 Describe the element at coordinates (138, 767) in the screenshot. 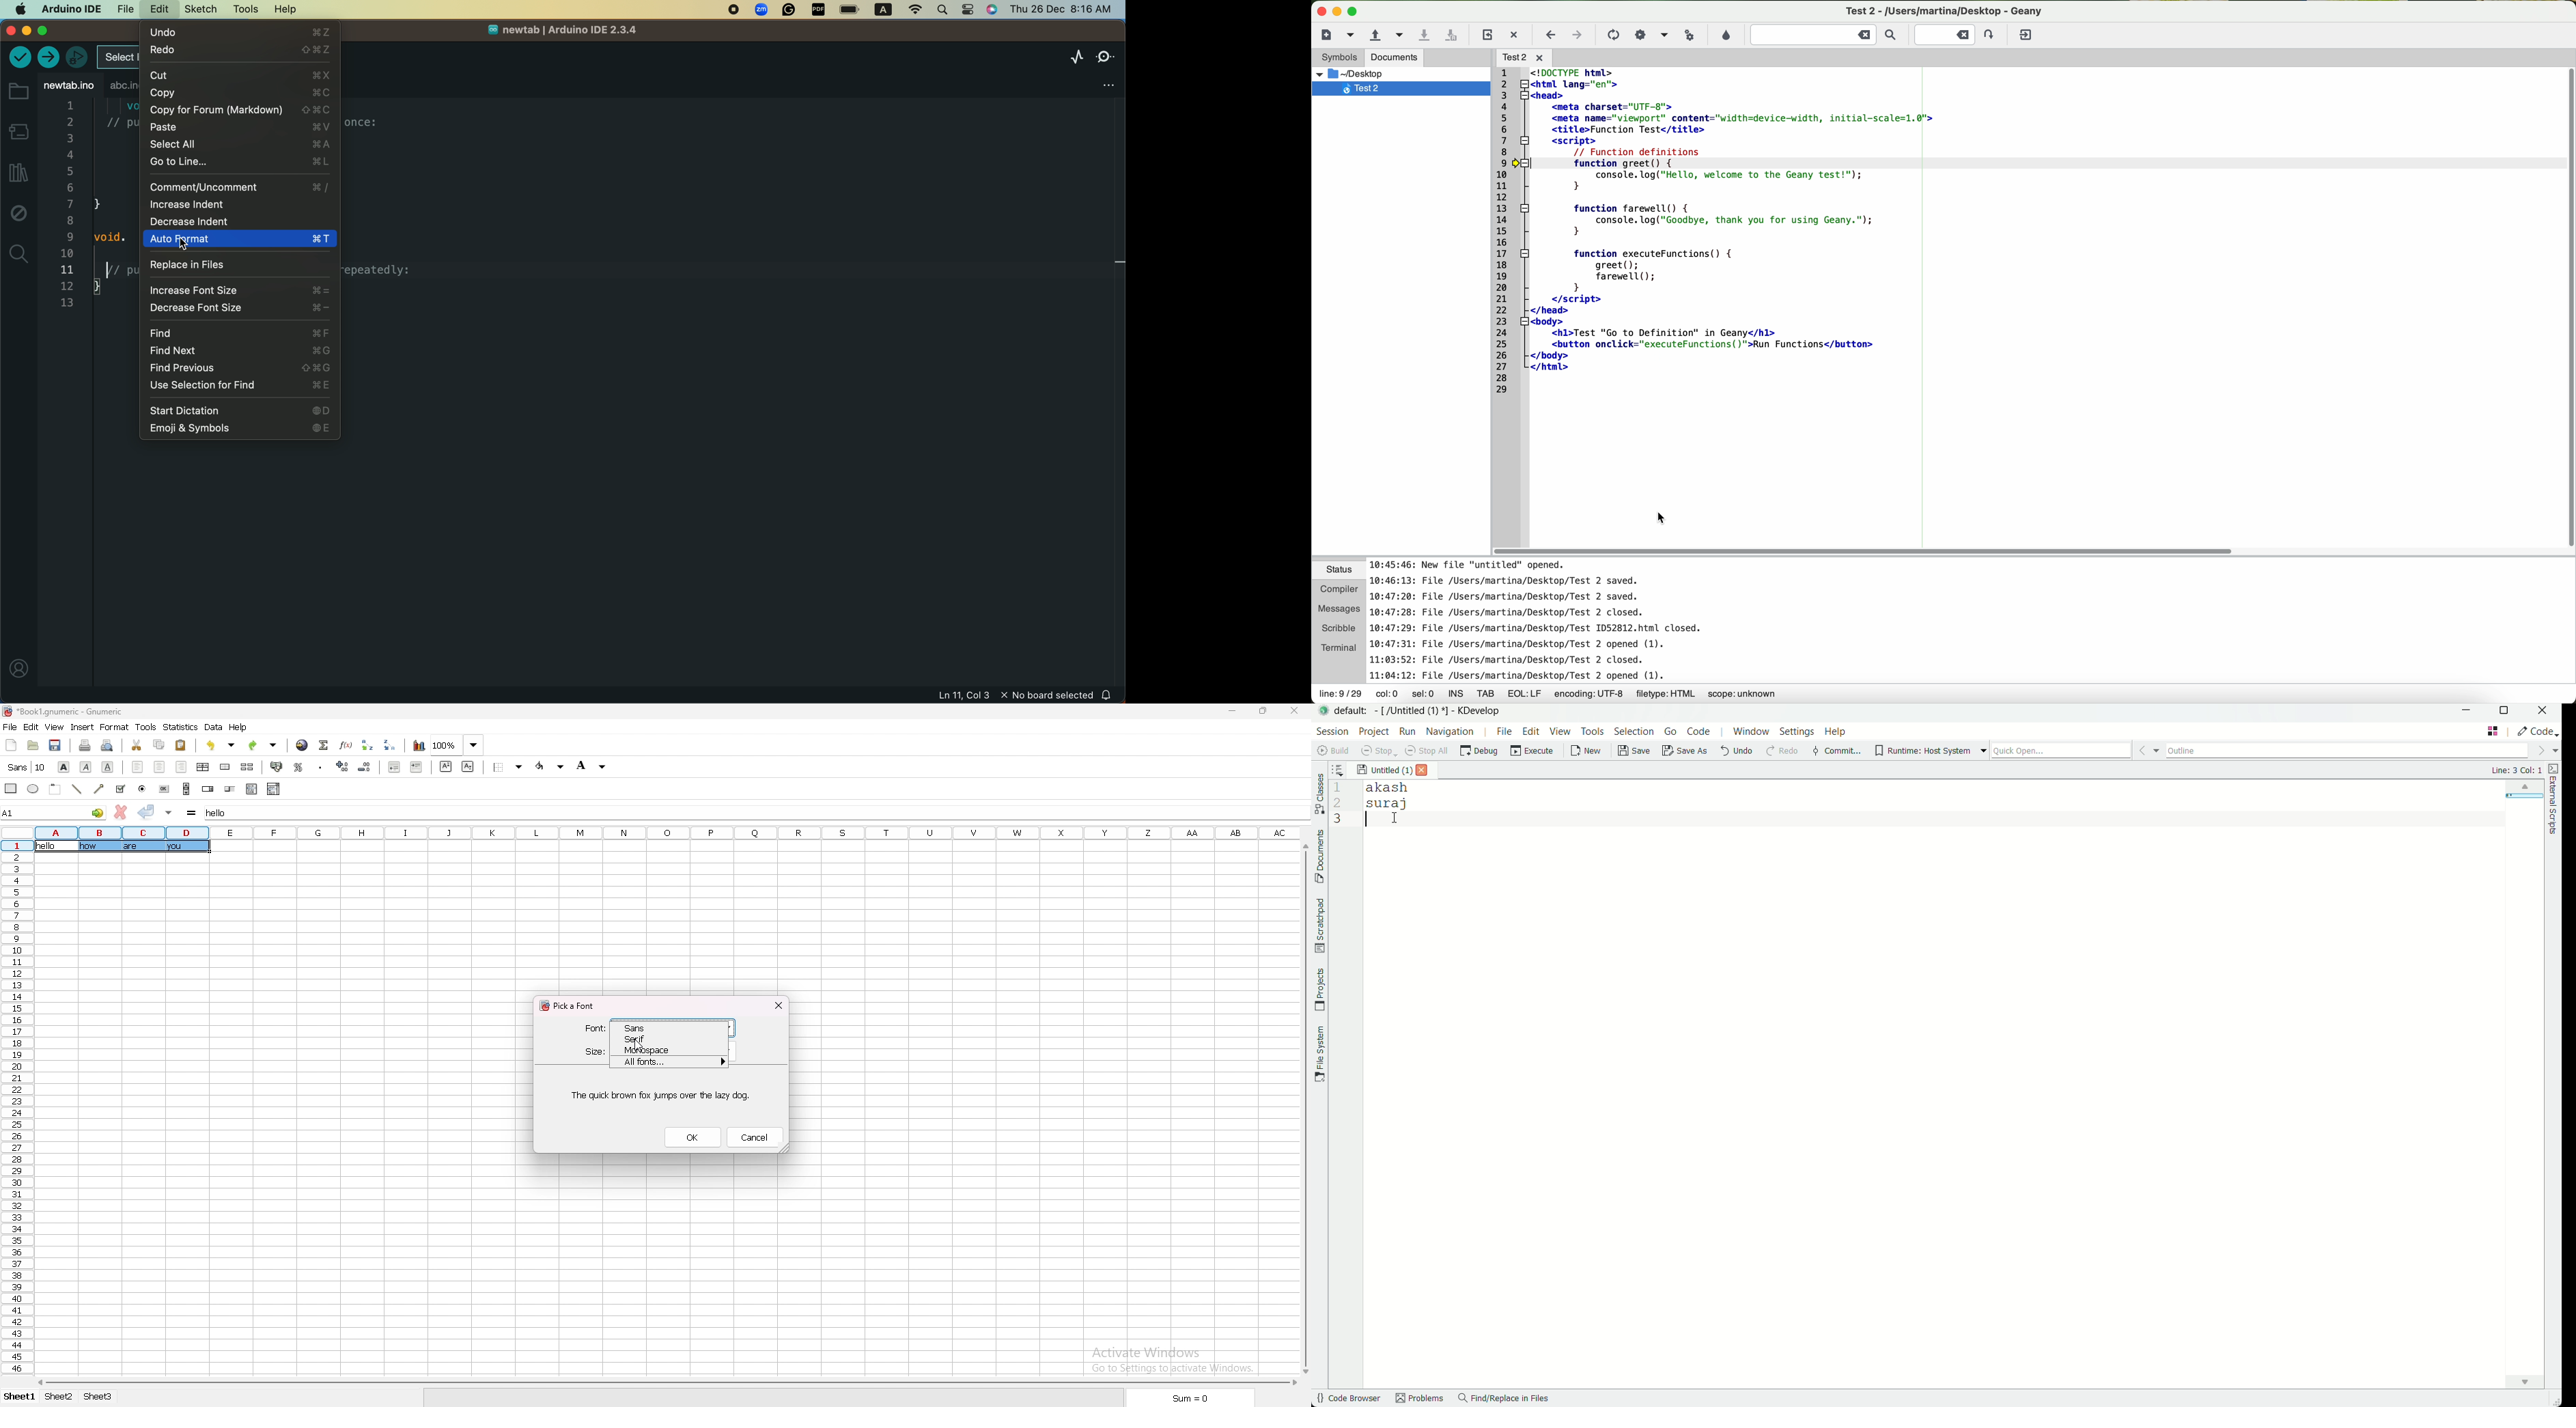

I see `left align` at that location.